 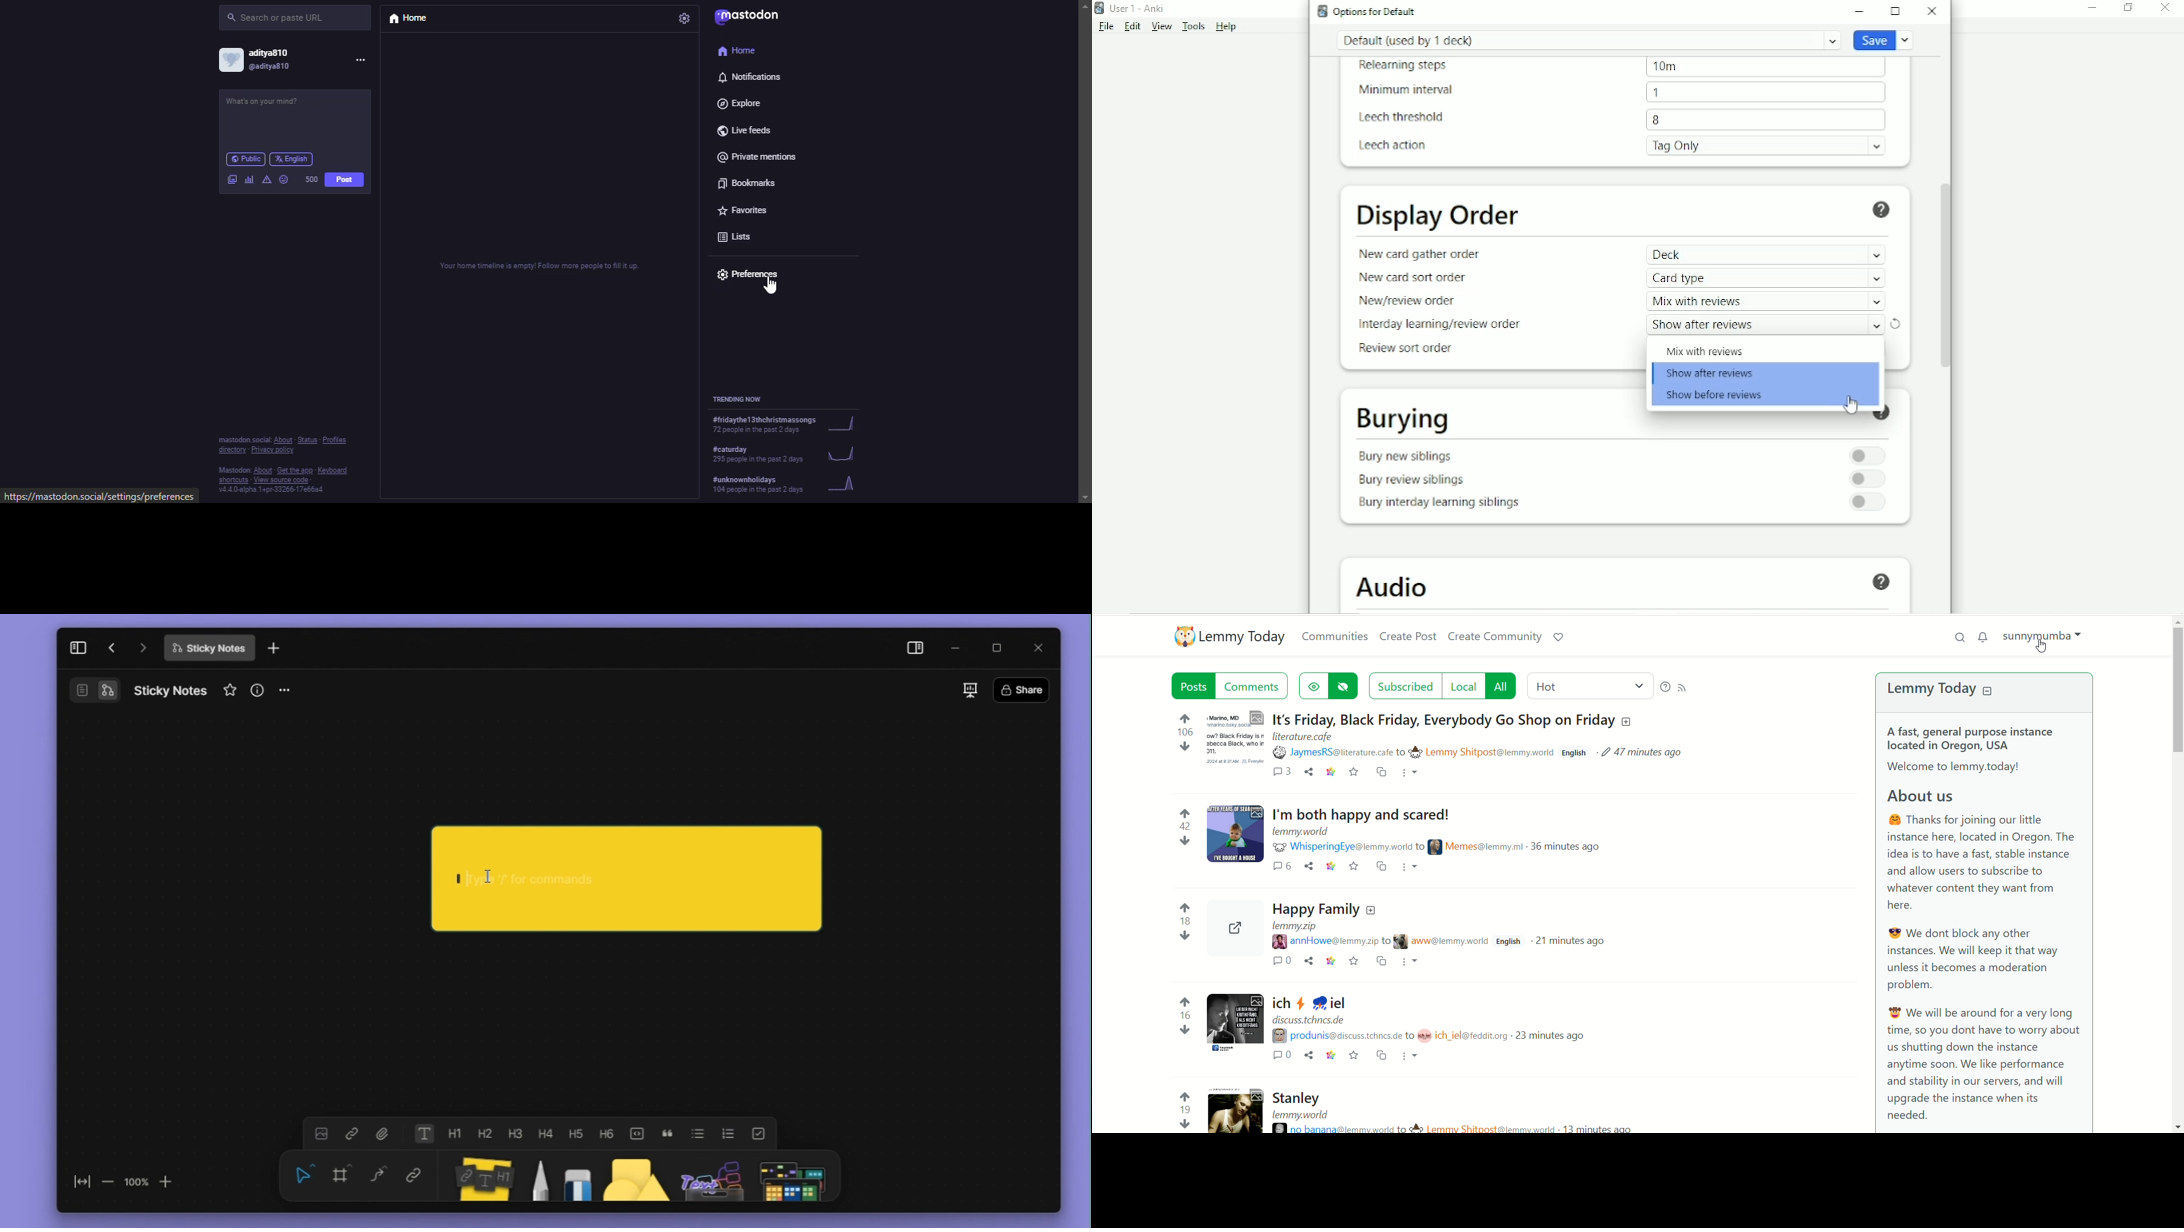 What do you see at coordinates (244, 159) in the screenshot?
I see `public` at bounding box center [244, 159].